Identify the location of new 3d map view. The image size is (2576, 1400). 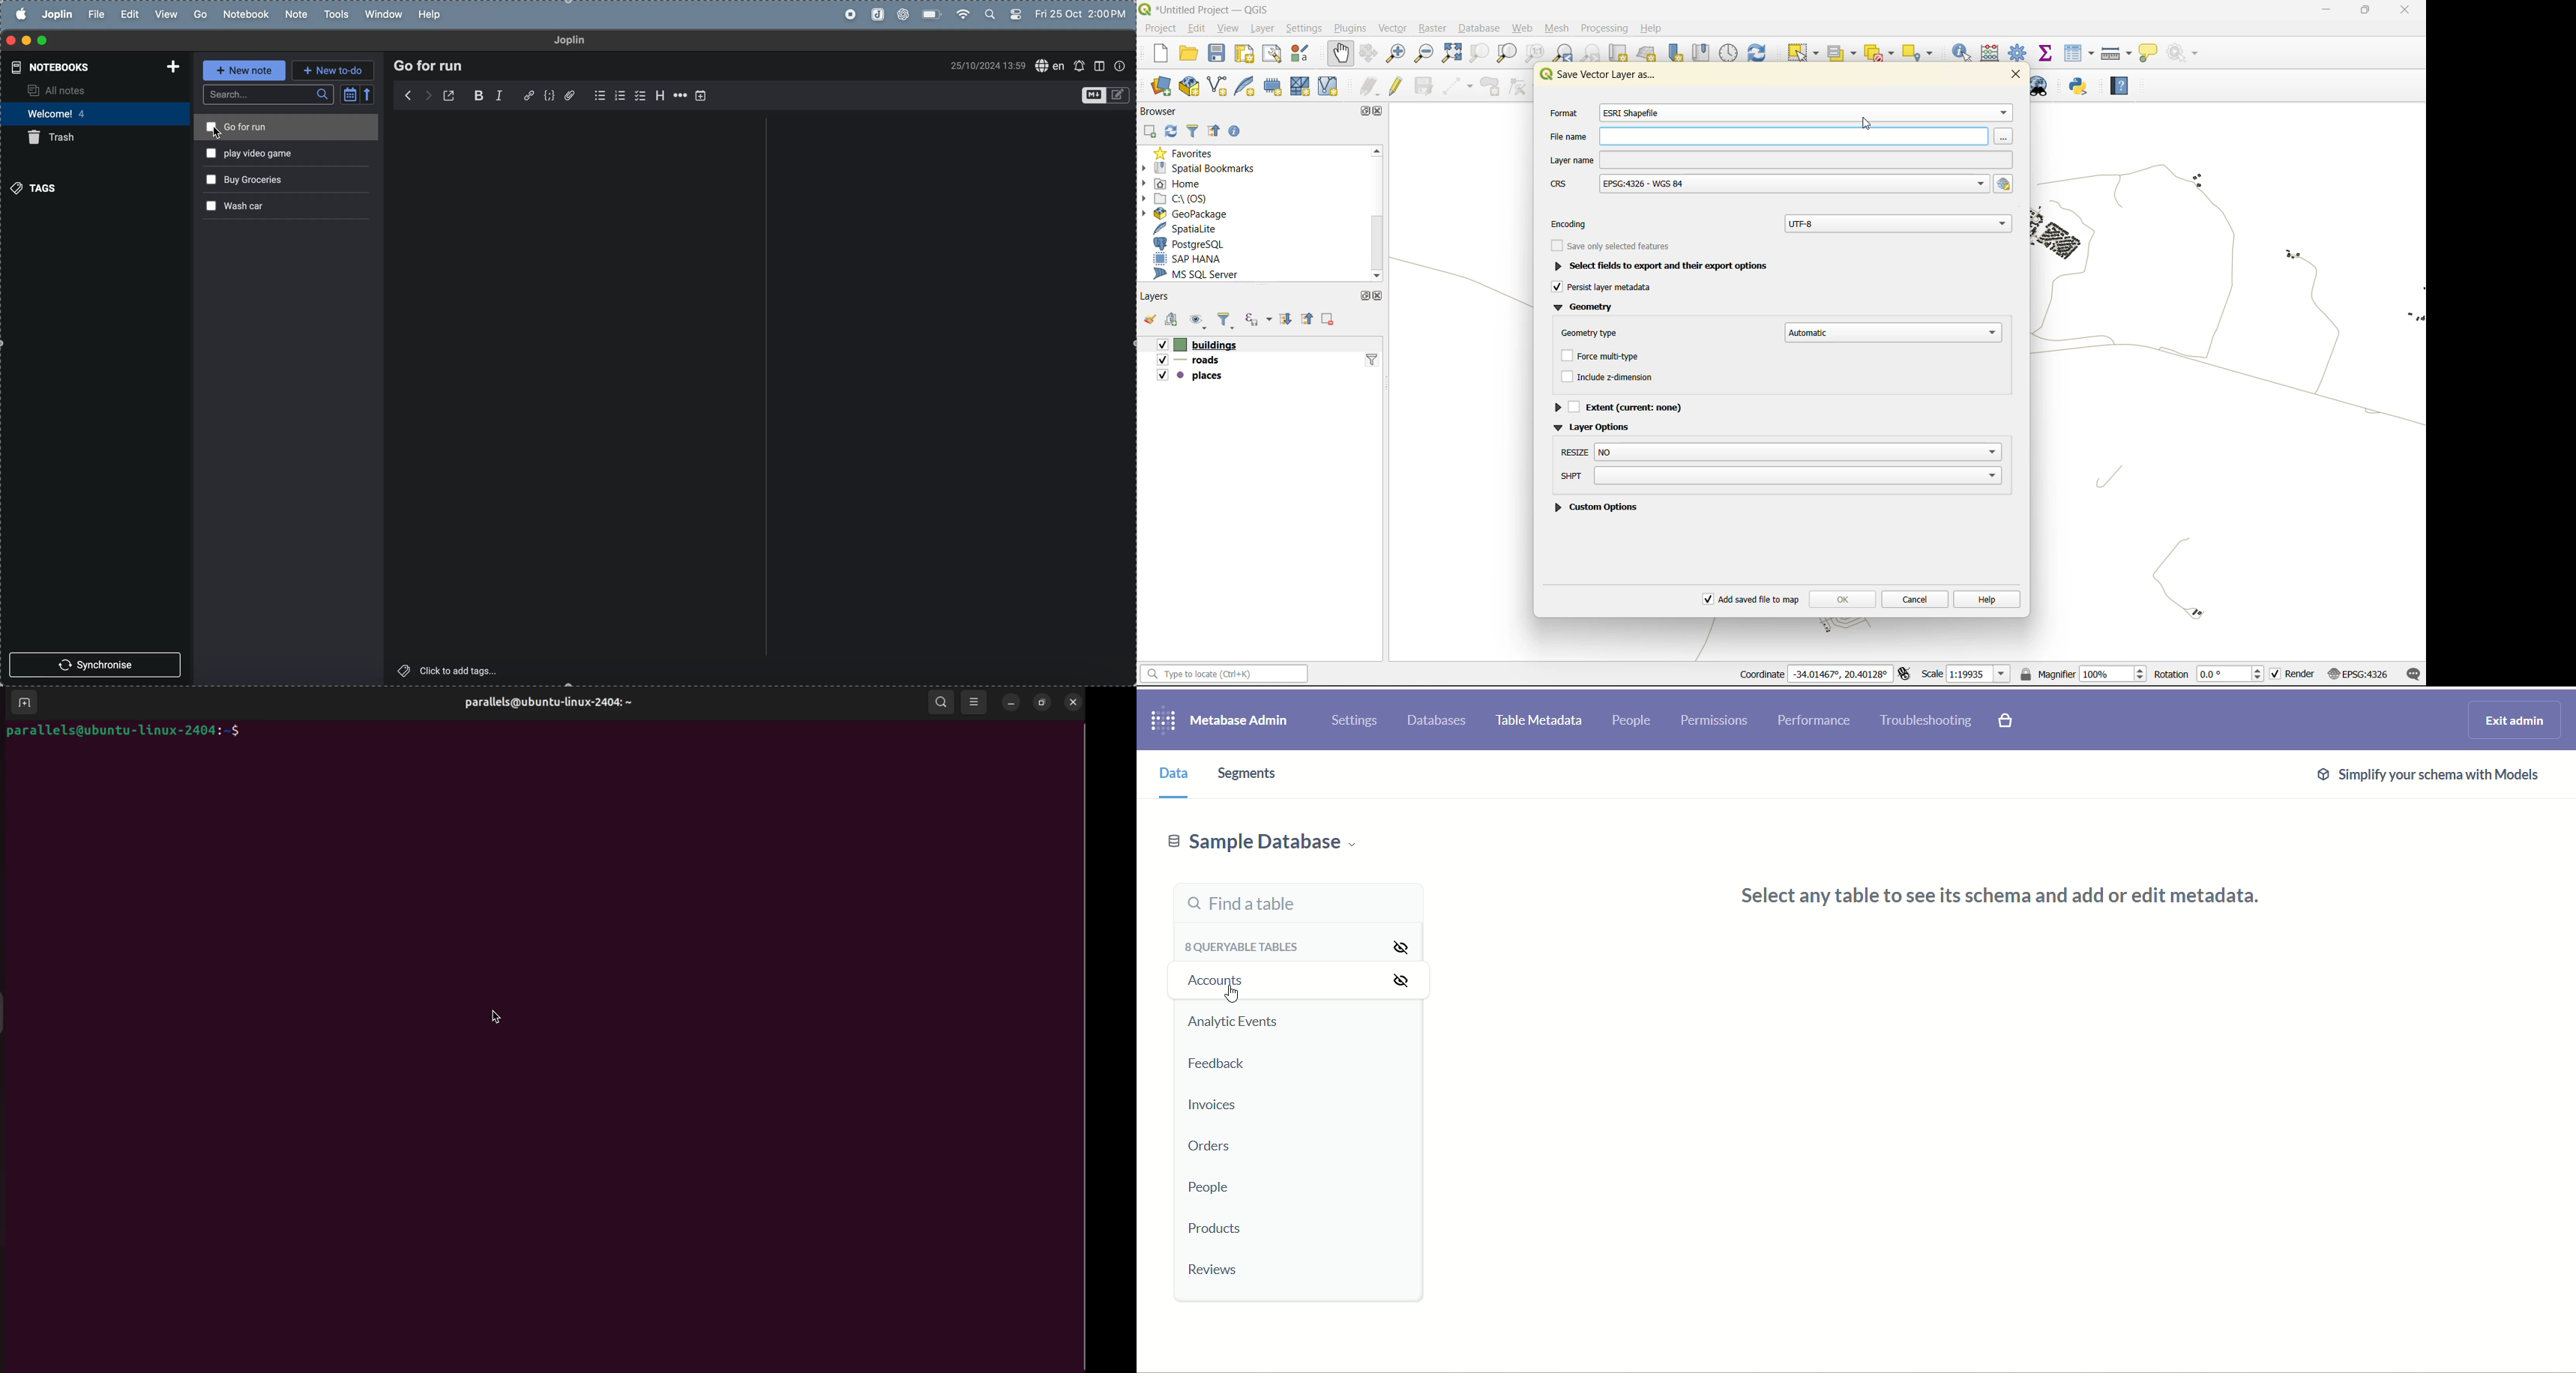
(1649, 55).